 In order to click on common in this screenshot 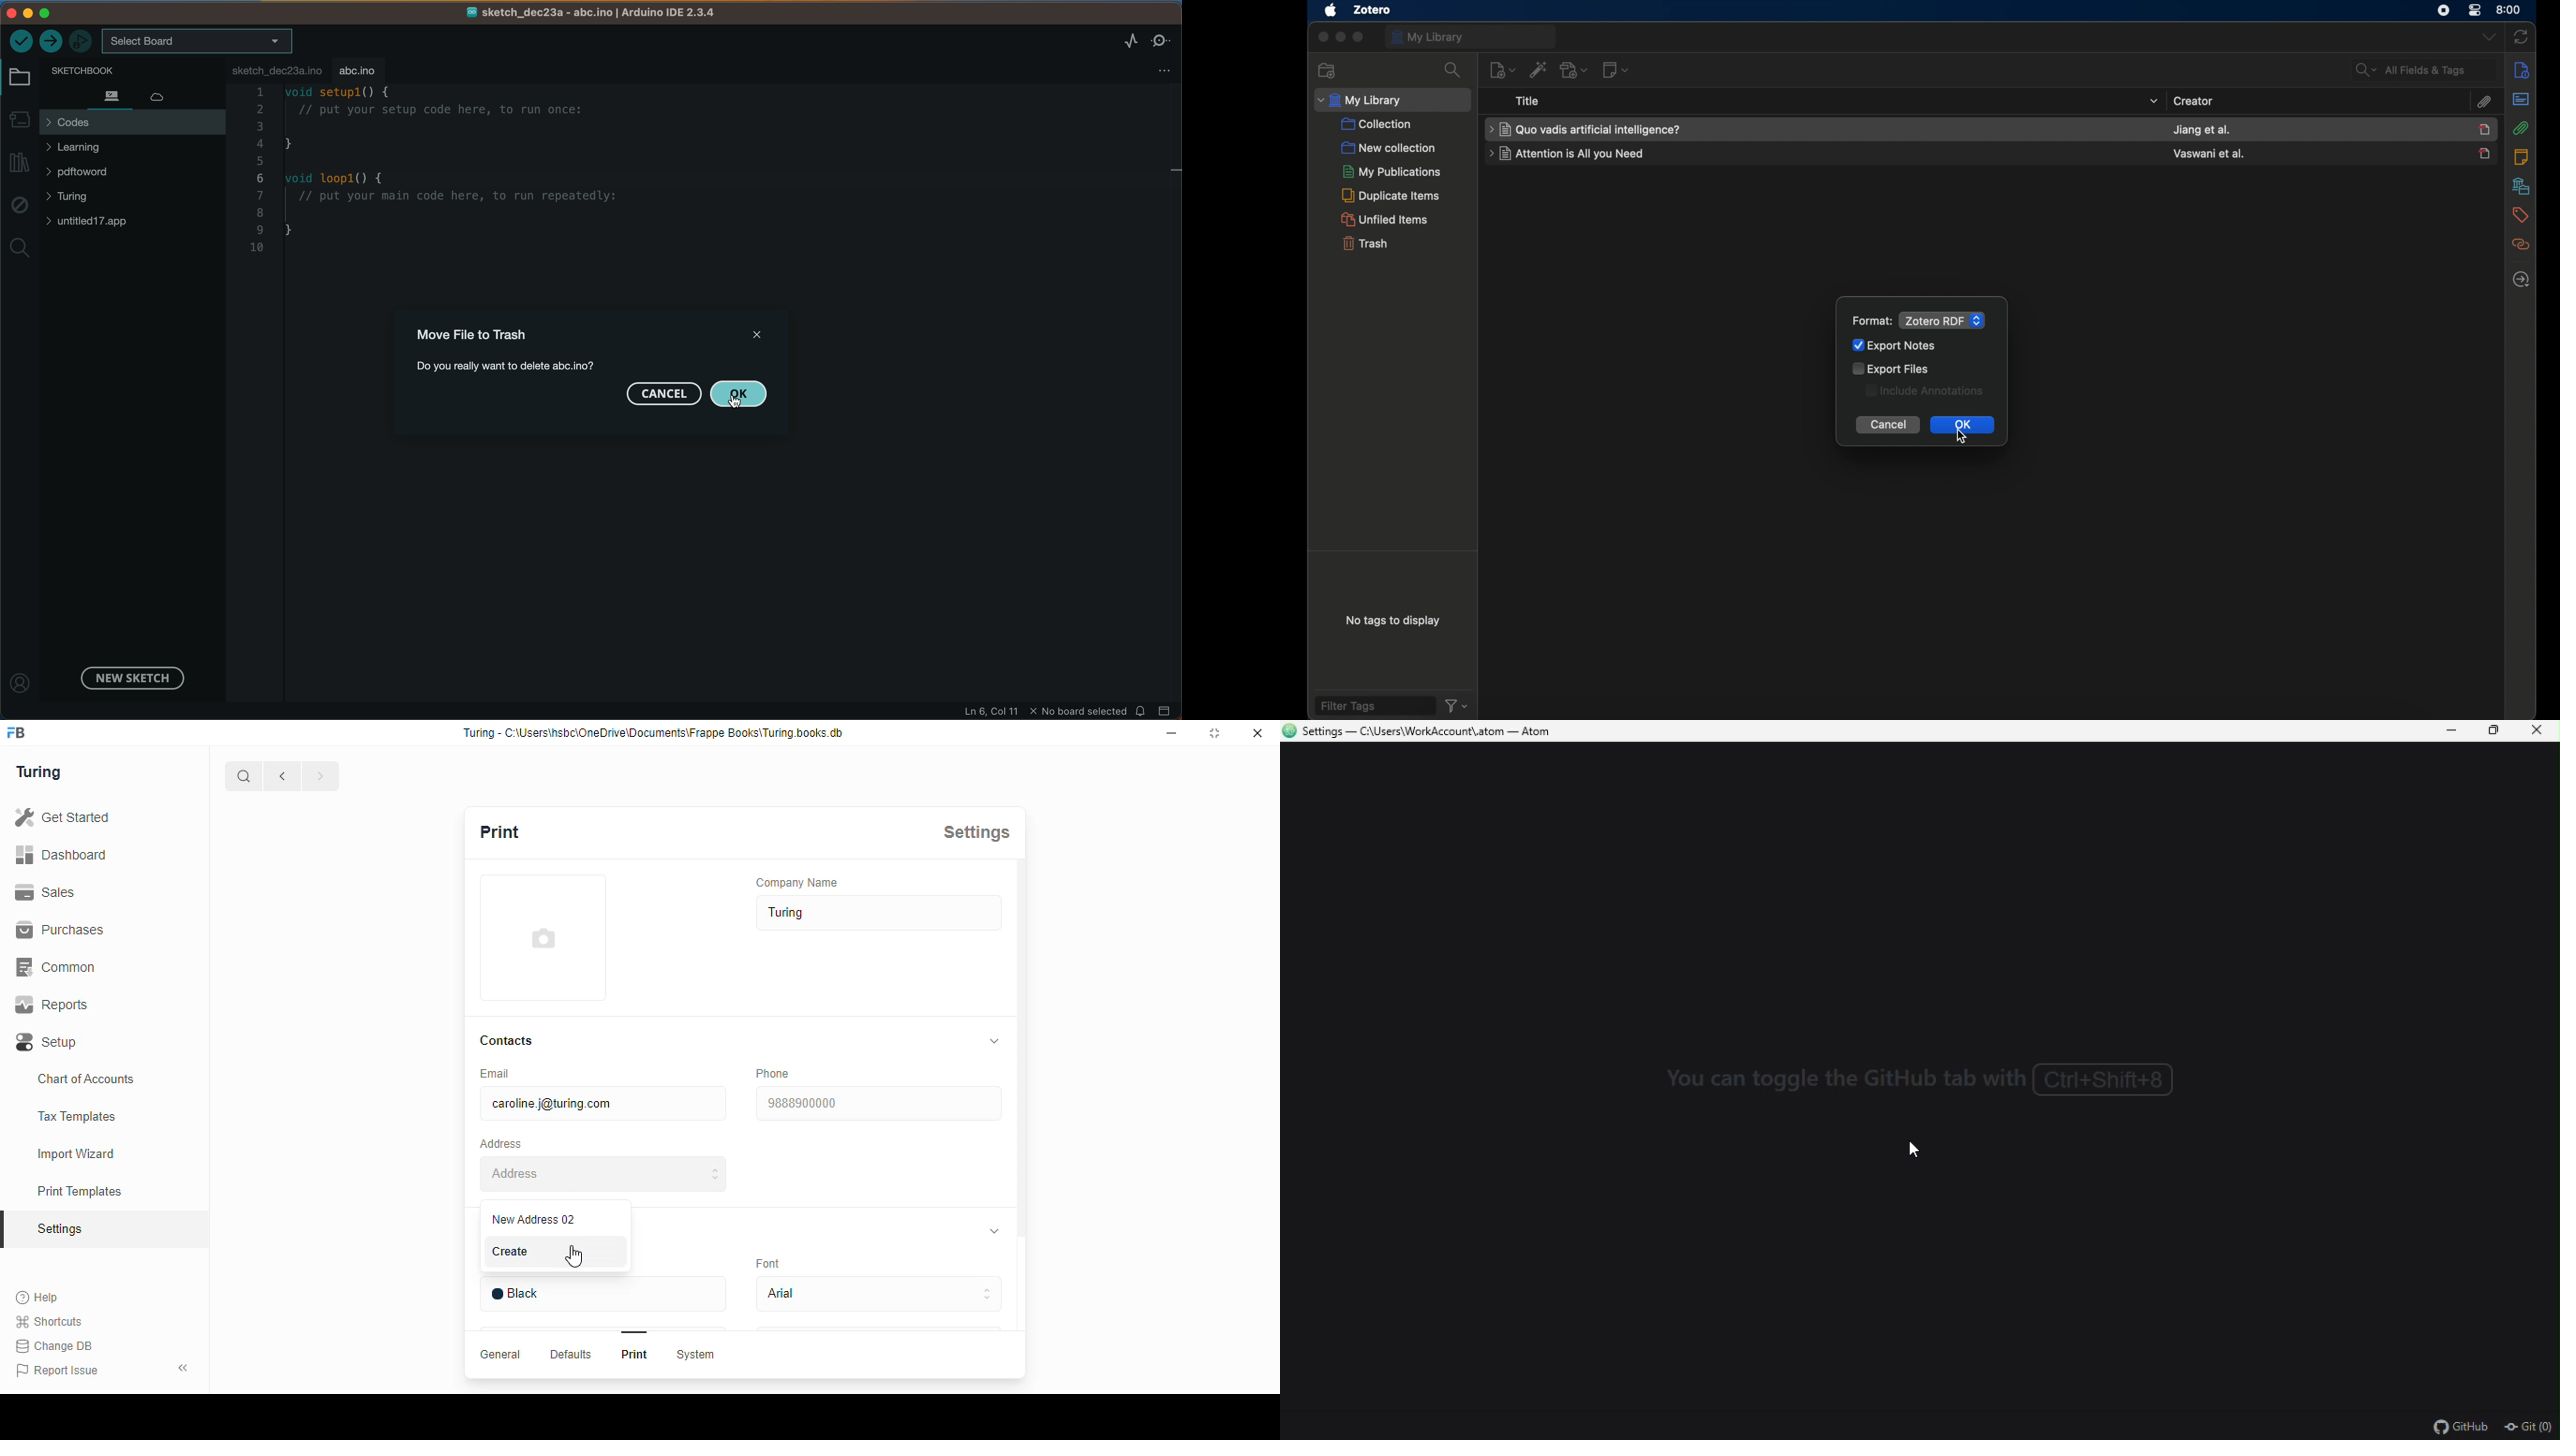, I will do `click(58, 967)`.